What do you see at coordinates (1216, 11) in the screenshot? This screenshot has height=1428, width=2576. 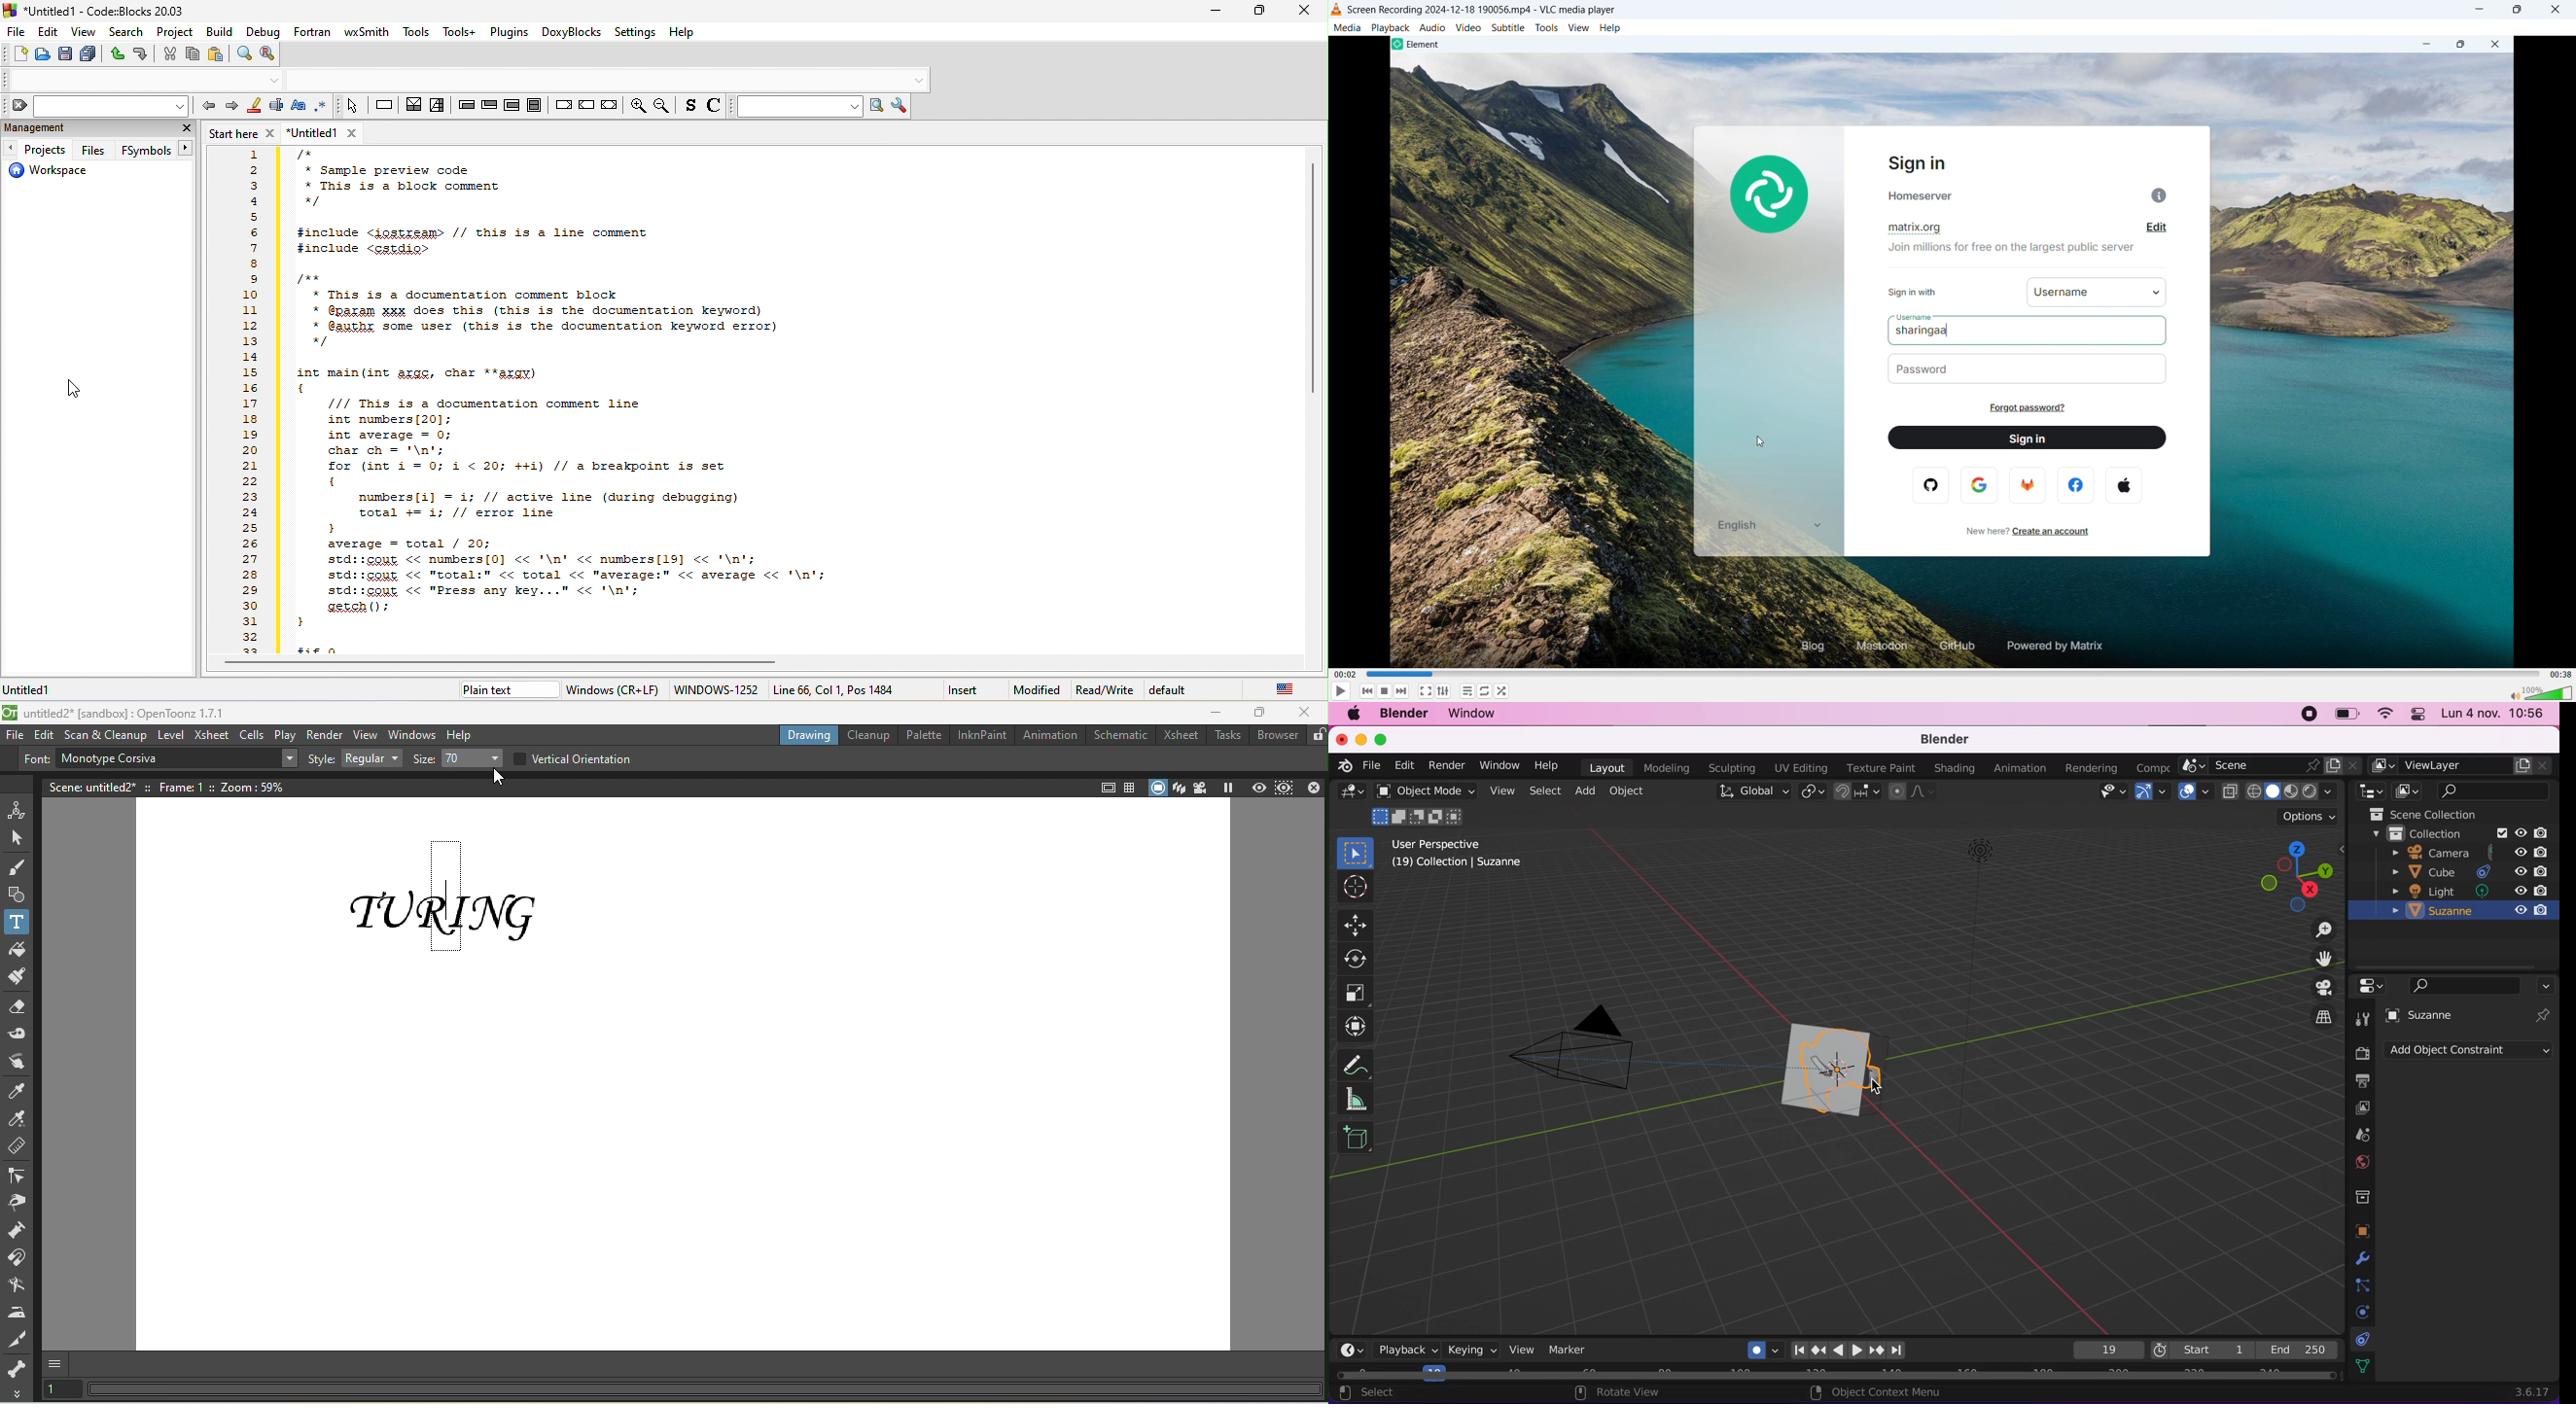 I see `minimize` at bounding box center [1216, 11].